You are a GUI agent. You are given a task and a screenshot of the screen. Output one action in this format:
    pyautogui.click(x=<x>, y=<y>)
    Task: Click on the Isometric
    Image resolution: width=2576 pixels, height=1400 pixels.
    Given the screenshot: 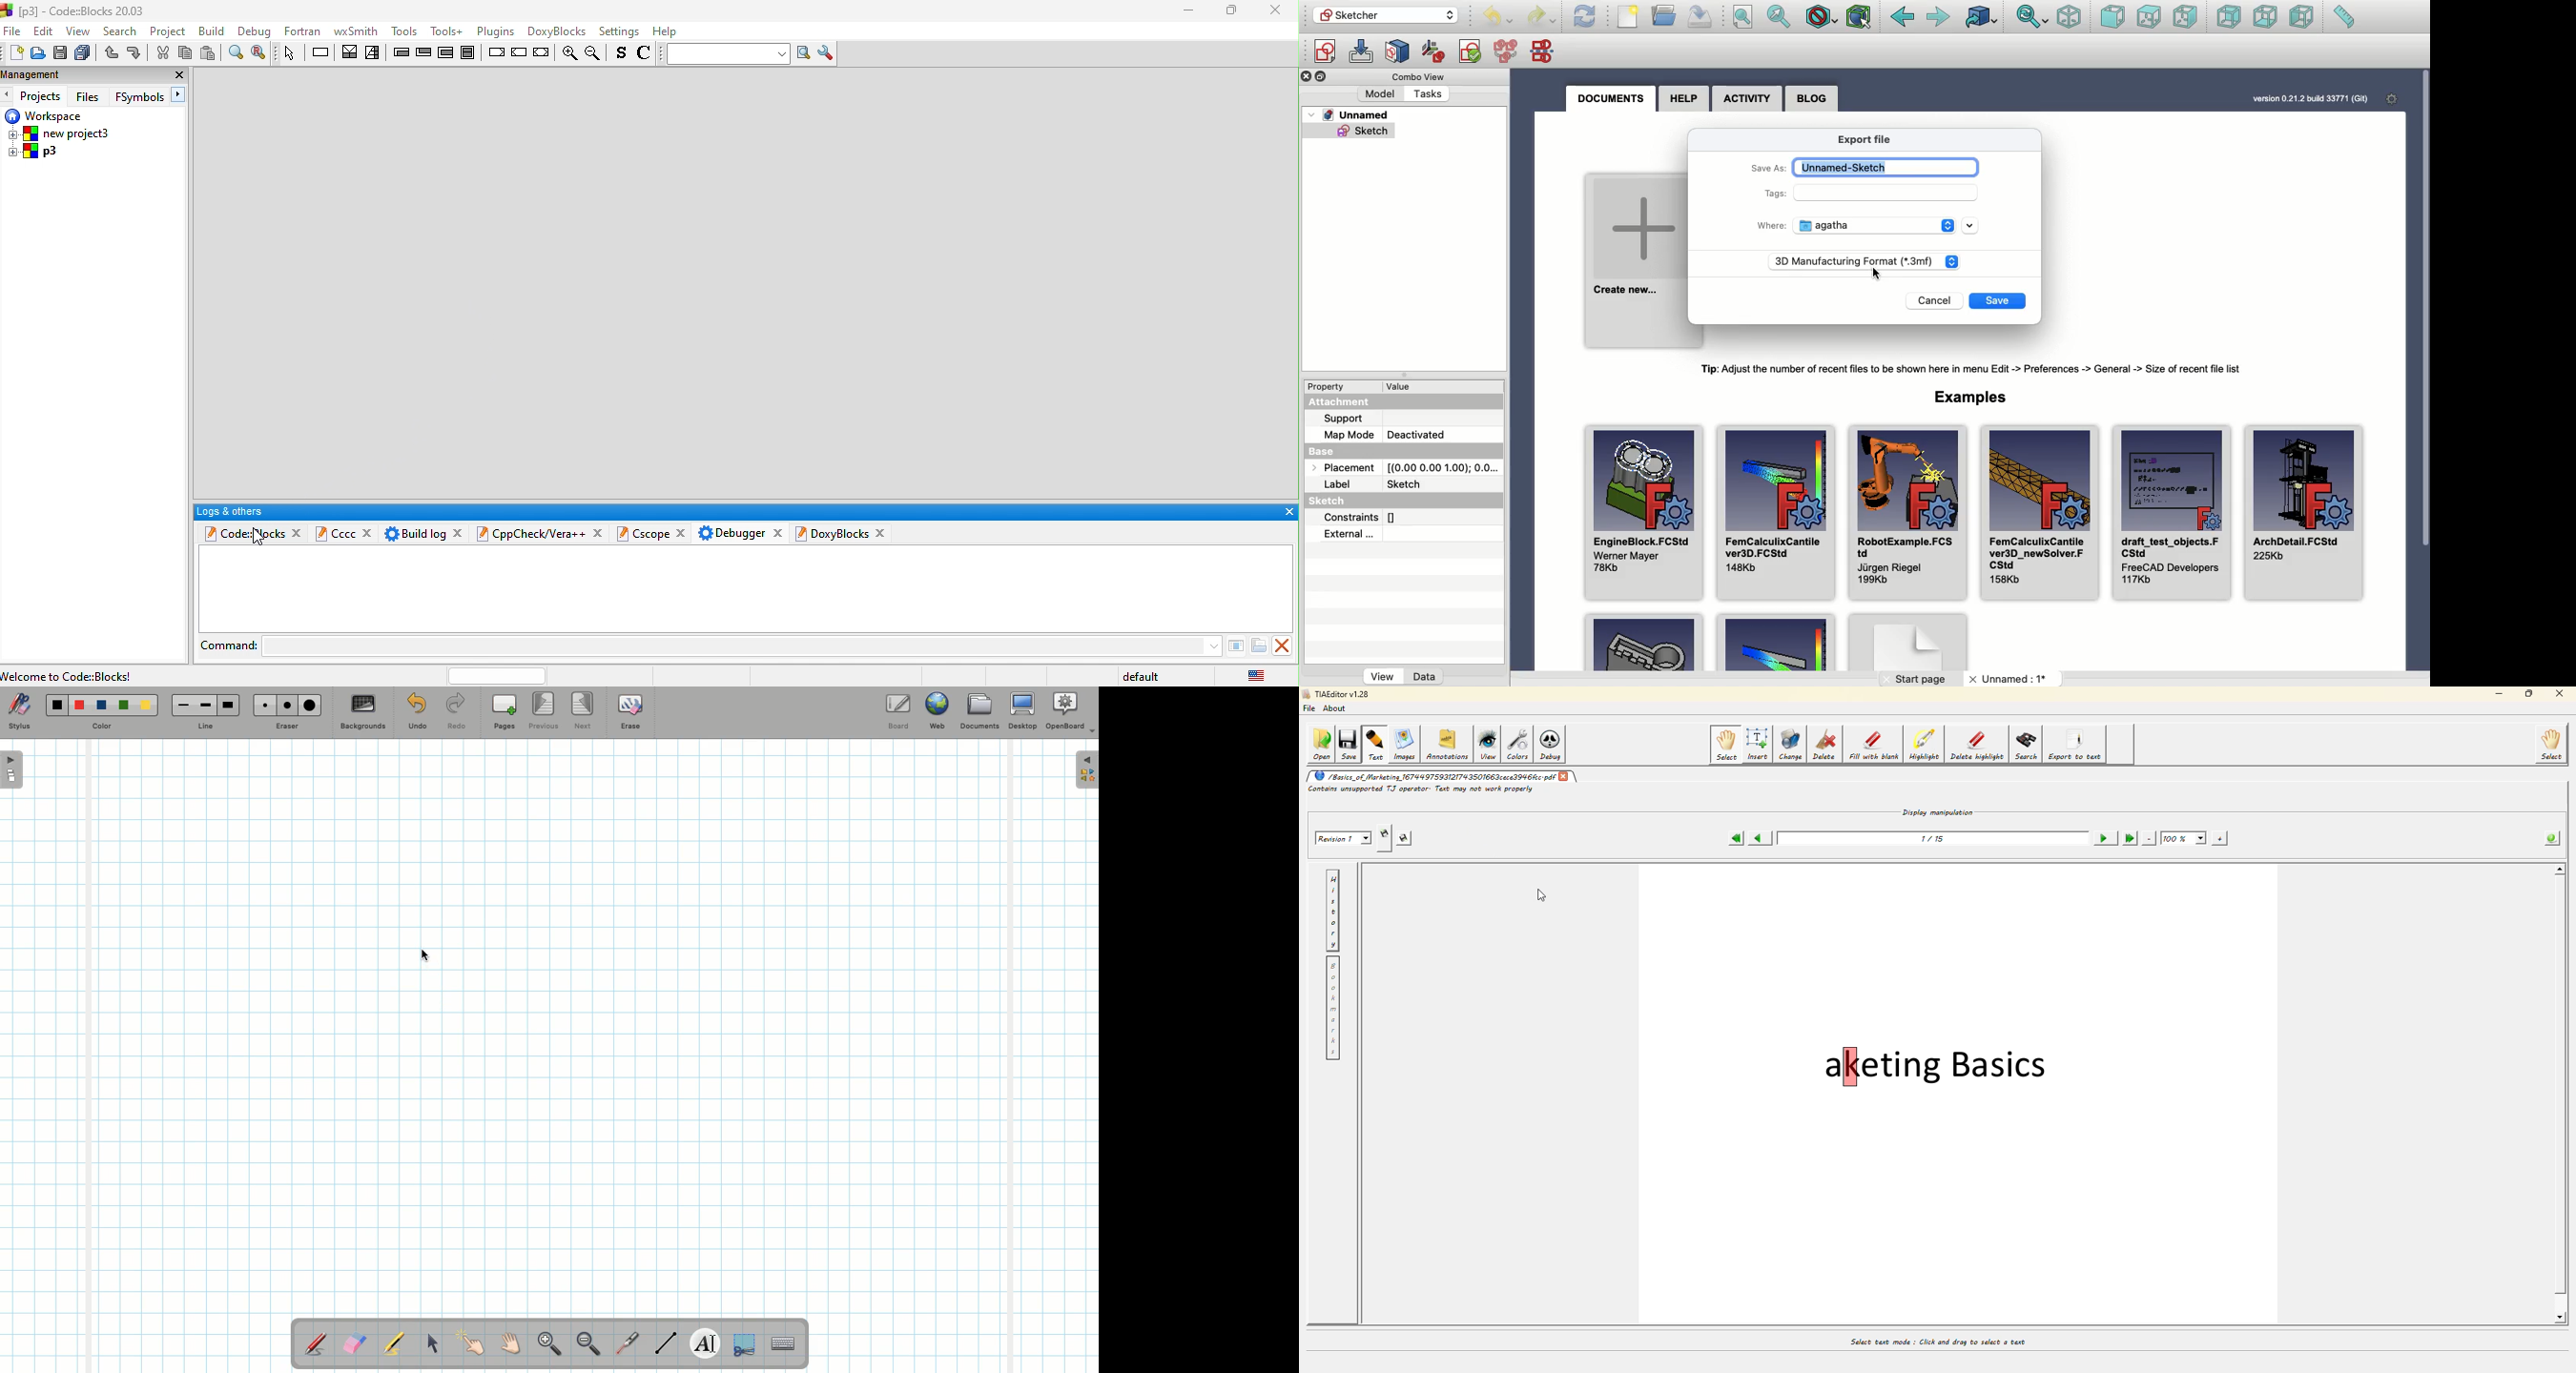 What is the action you would take?
    pyautogui.click(x=2069, y=18)
    